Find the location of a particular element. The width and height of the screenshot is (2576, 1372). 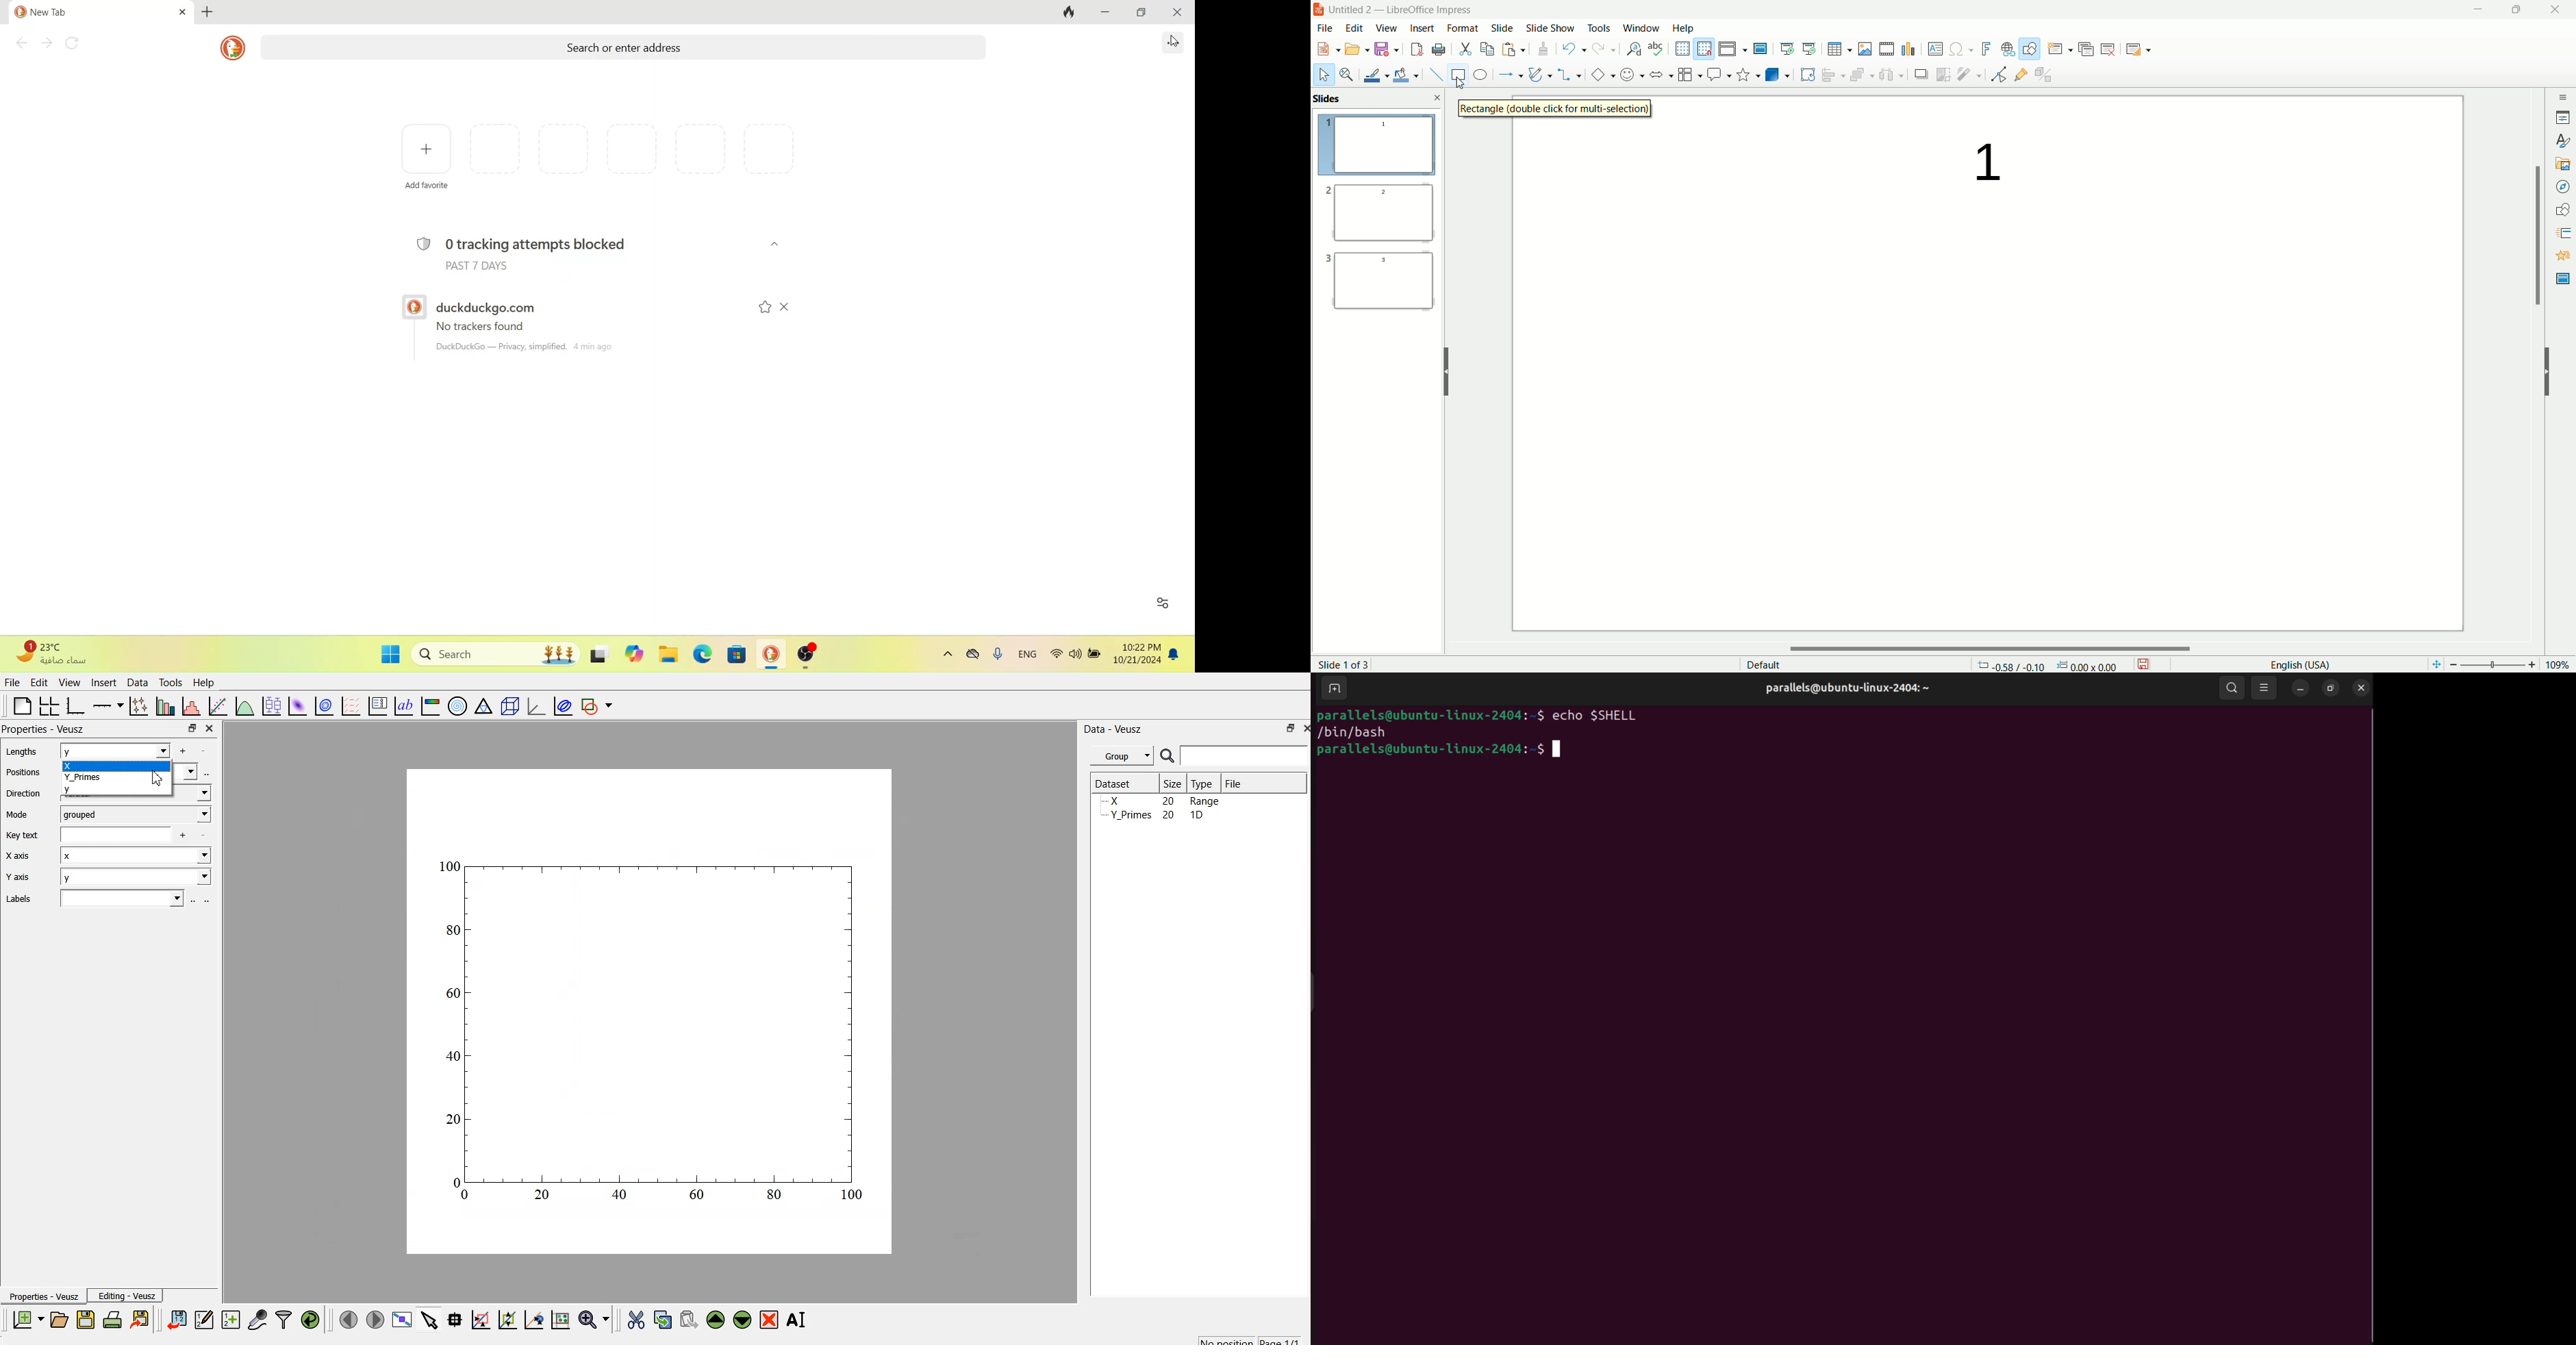

base graph is located at coordinates (73, 704).